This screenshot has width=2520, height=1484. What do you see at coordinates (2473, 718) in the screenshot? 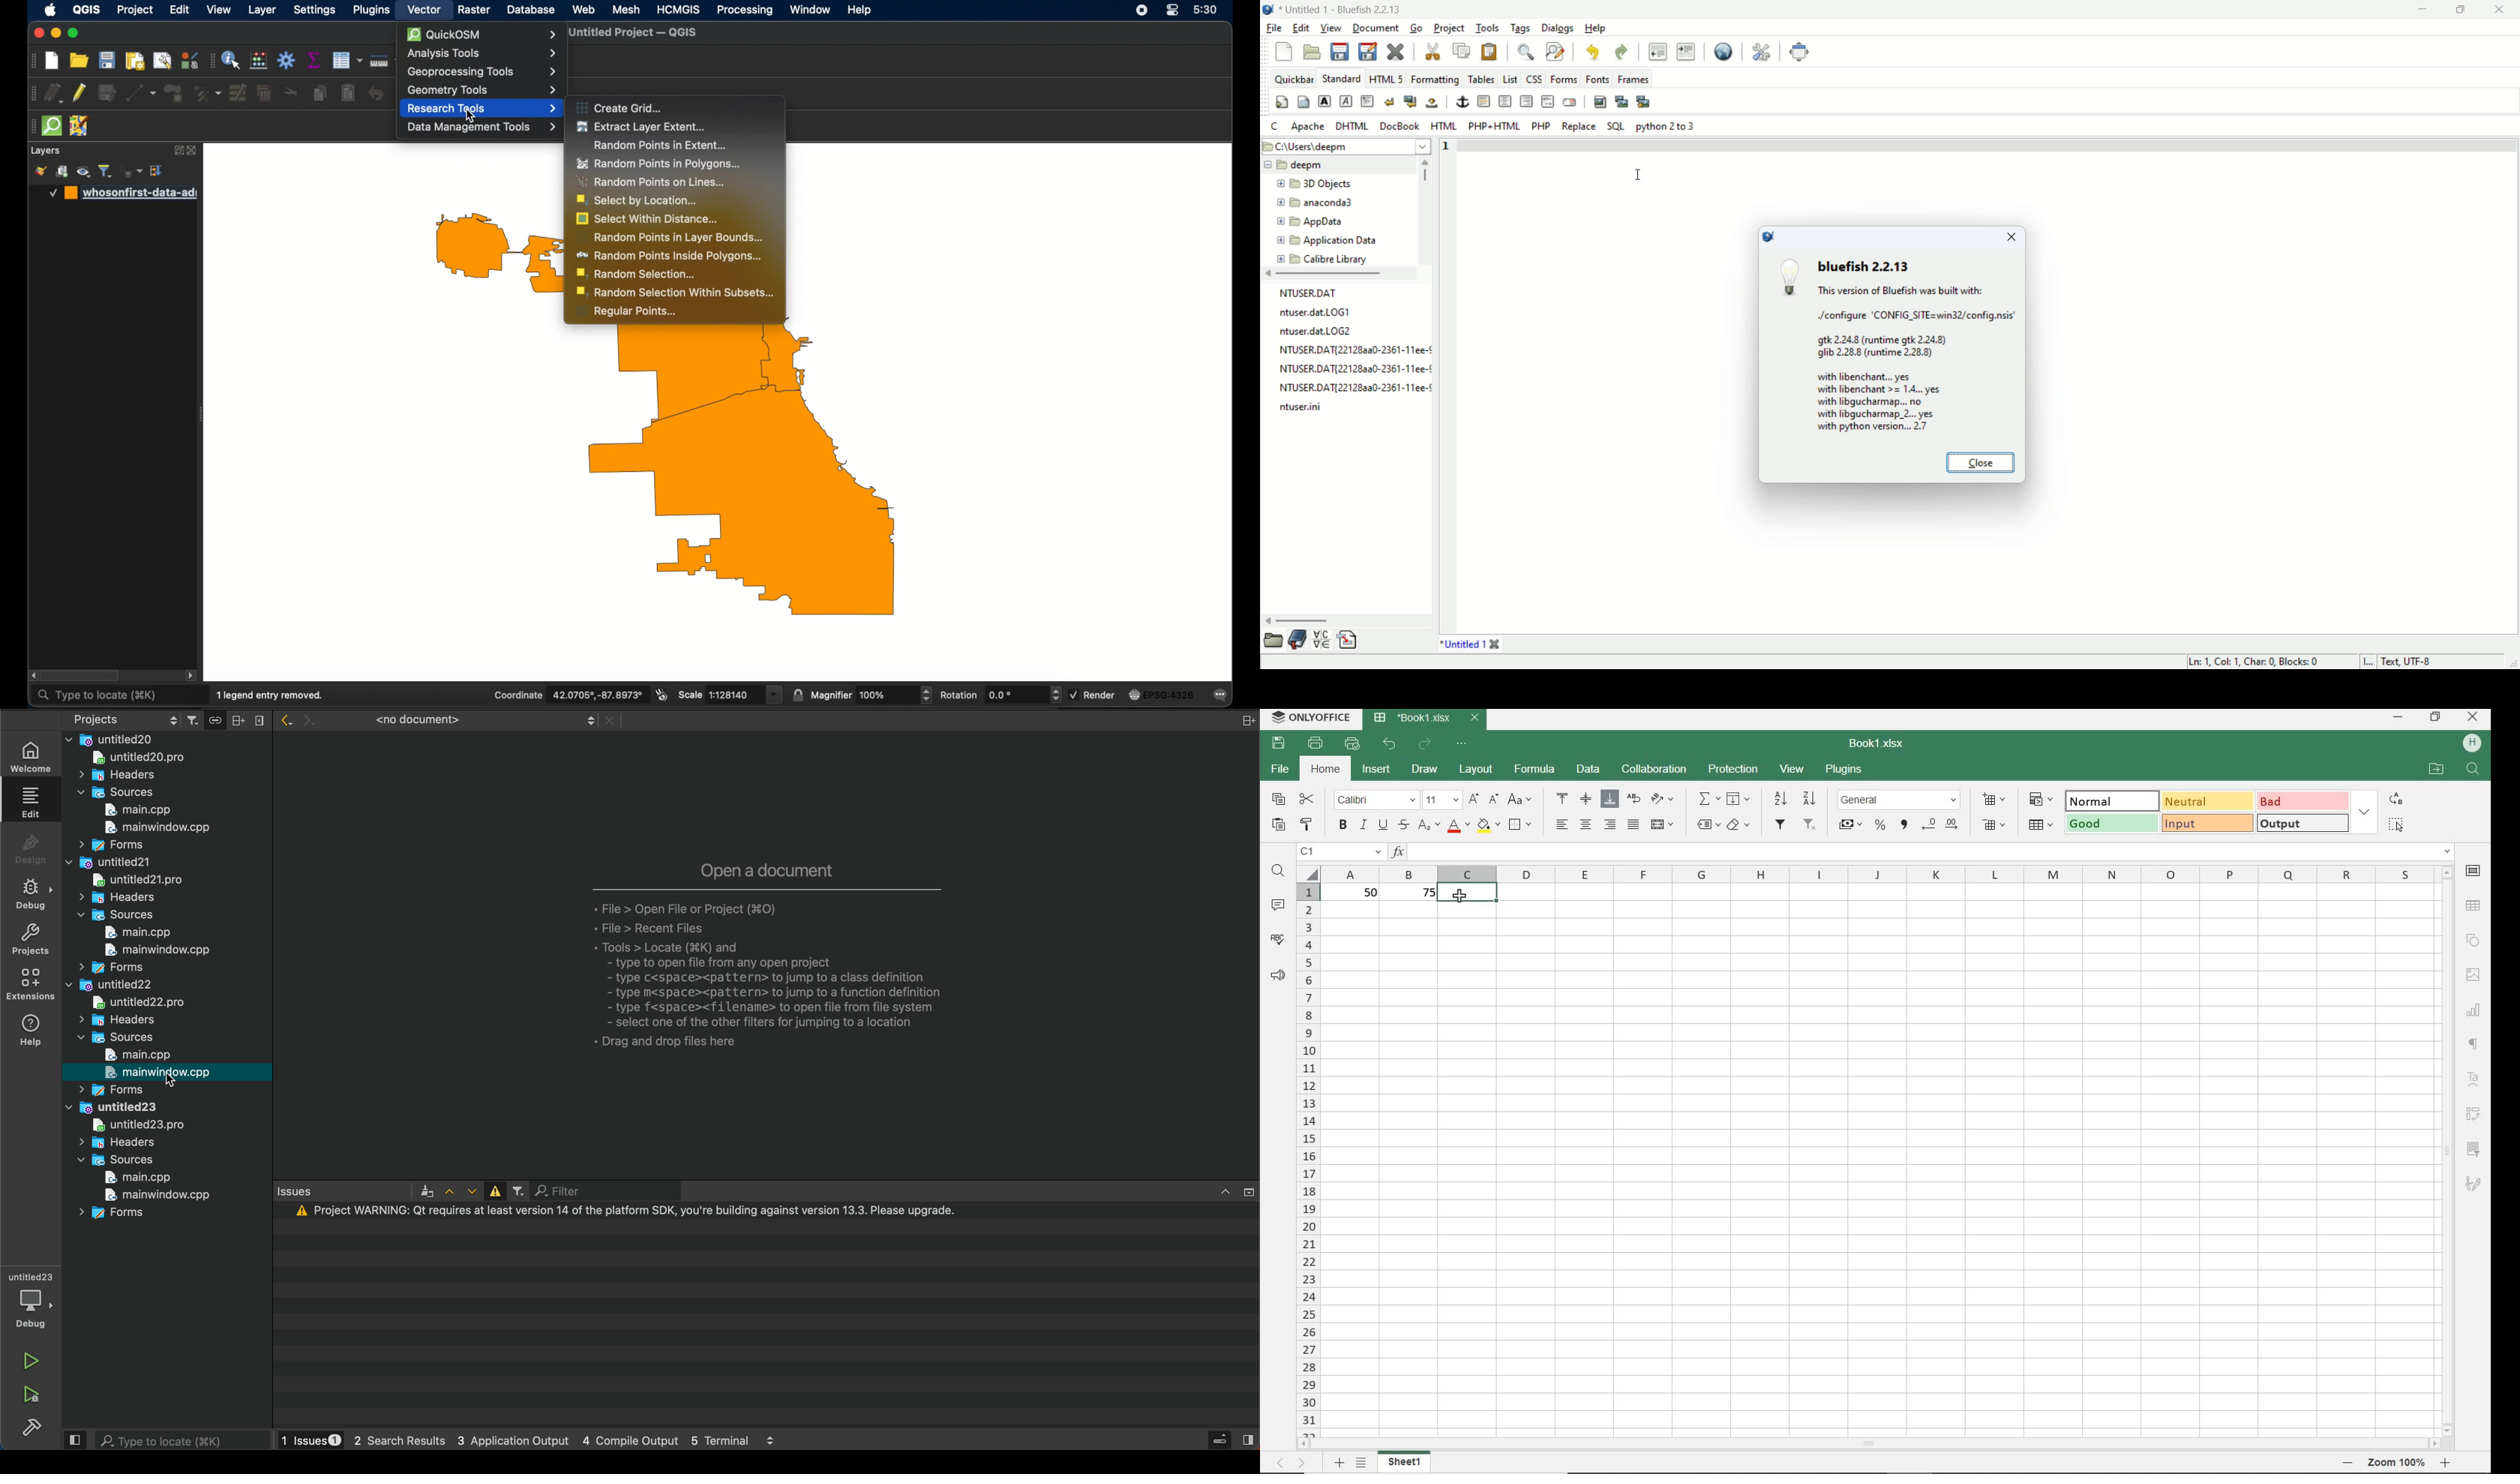
I see `close` at bounding box center [2473, 718].